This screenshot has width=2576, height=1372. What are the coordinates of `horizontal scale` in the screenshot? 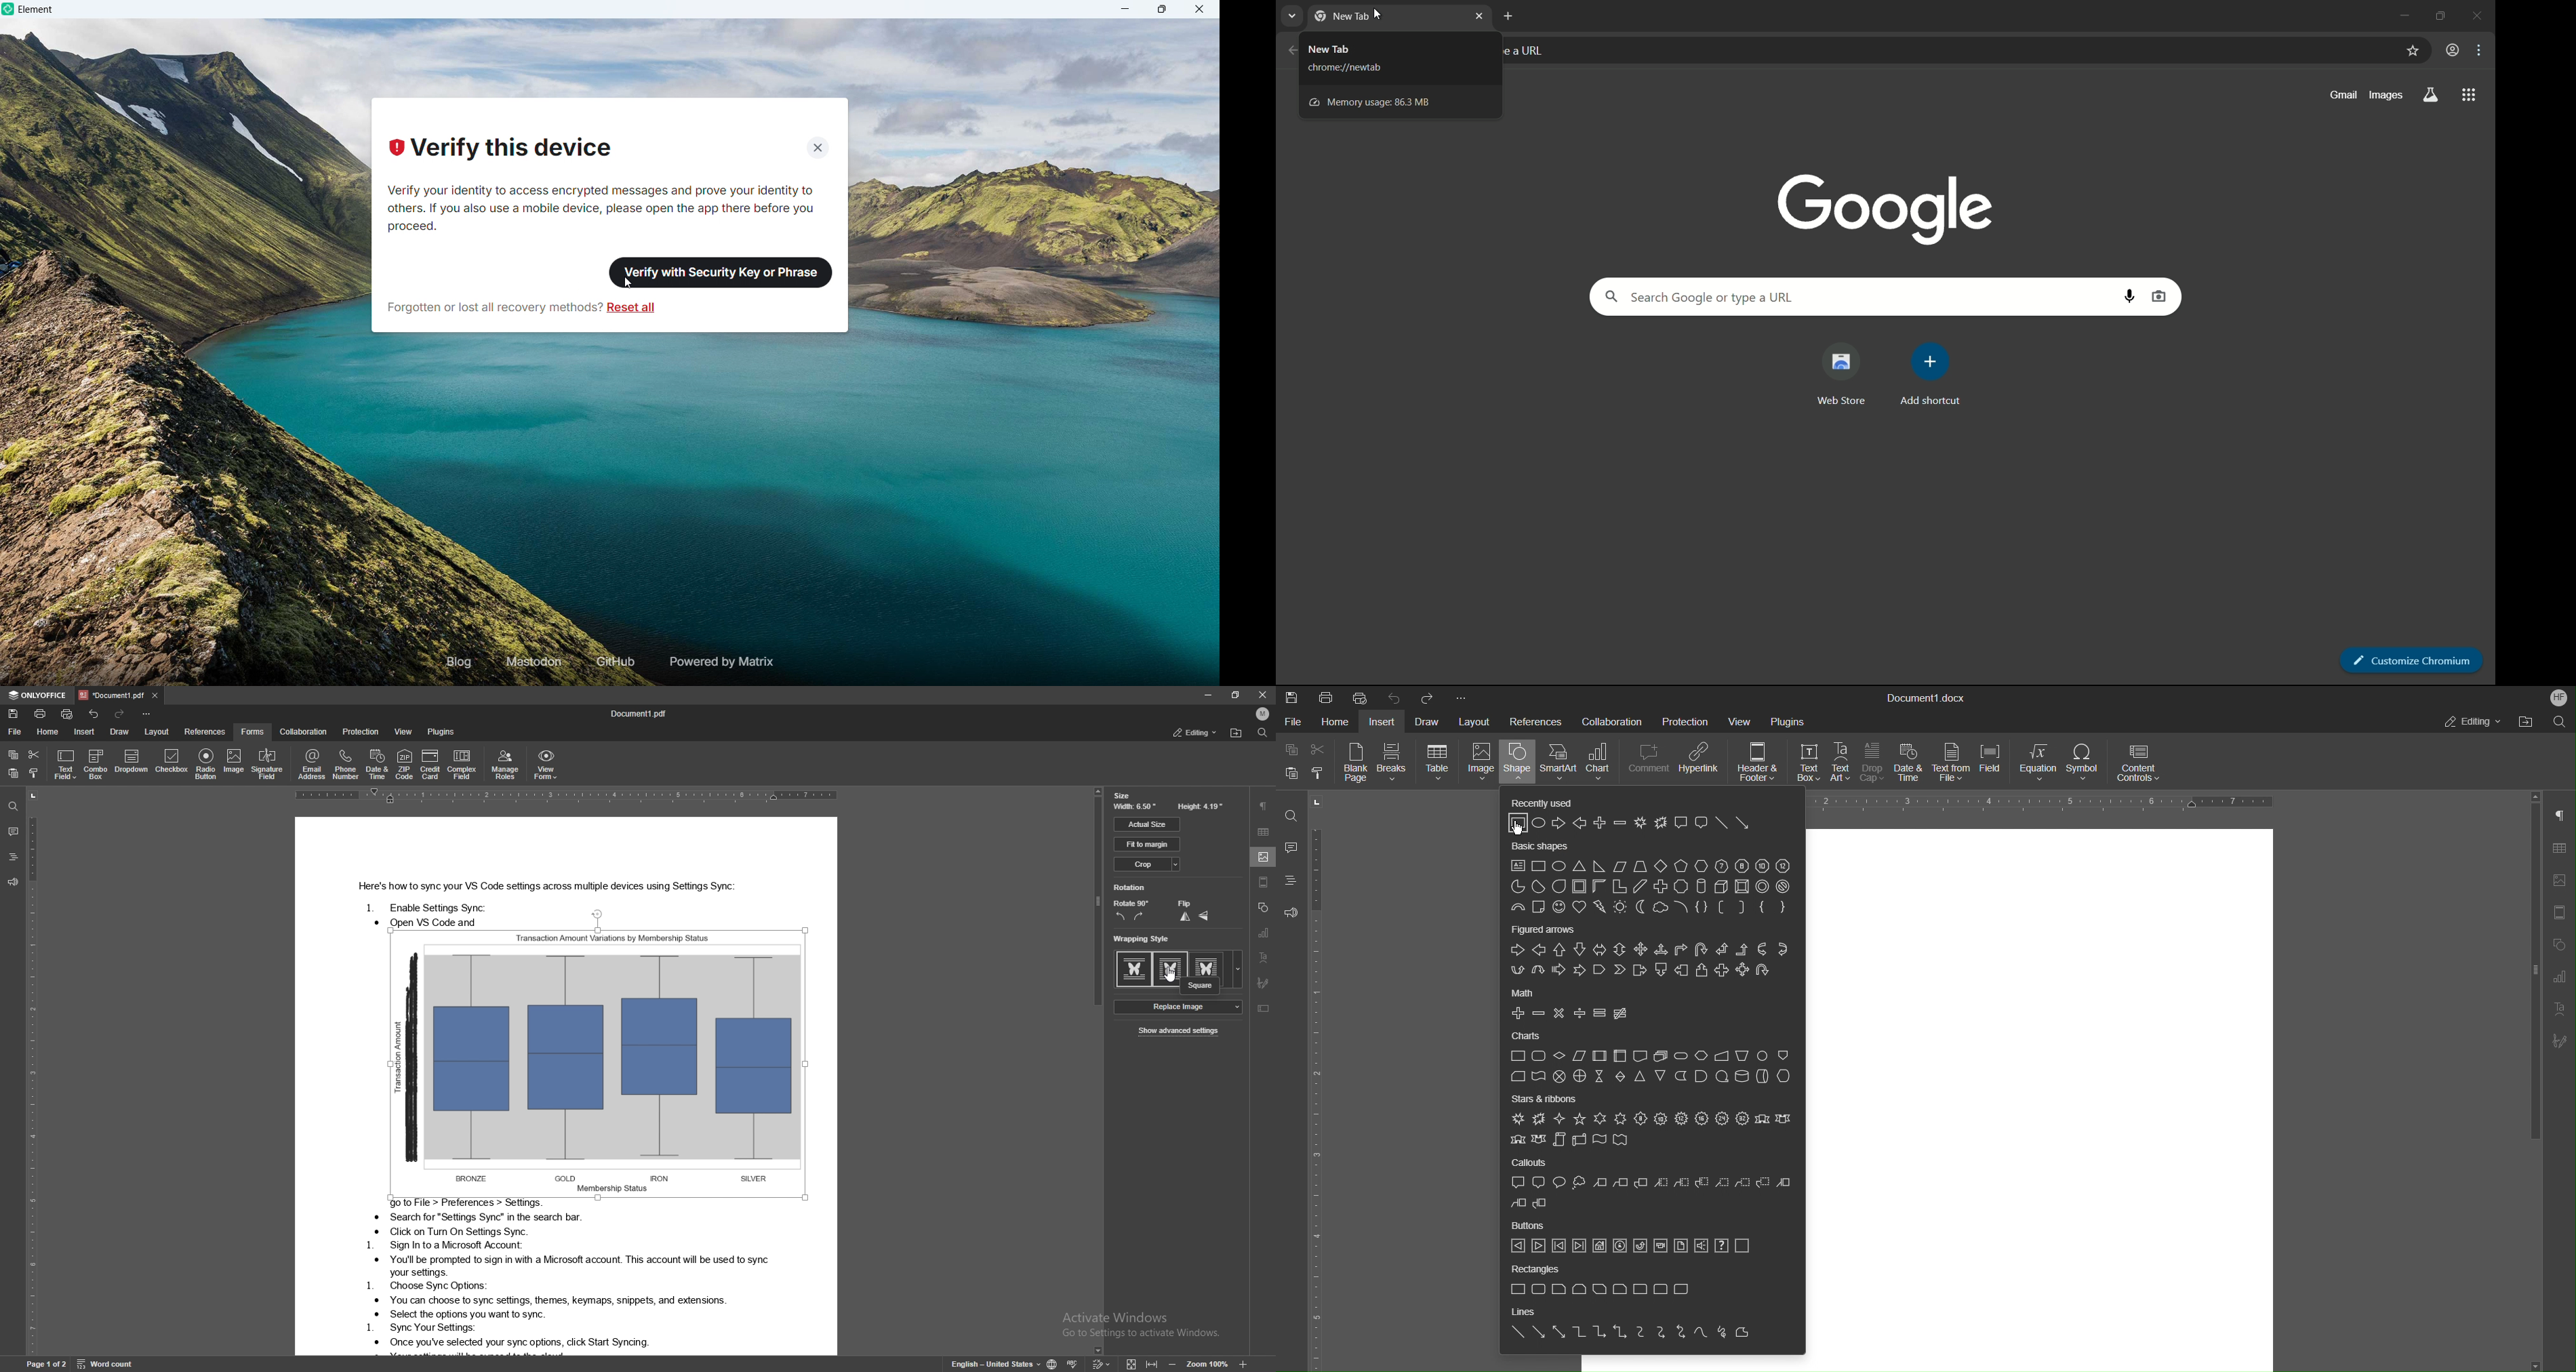 It's located at (564, 797).